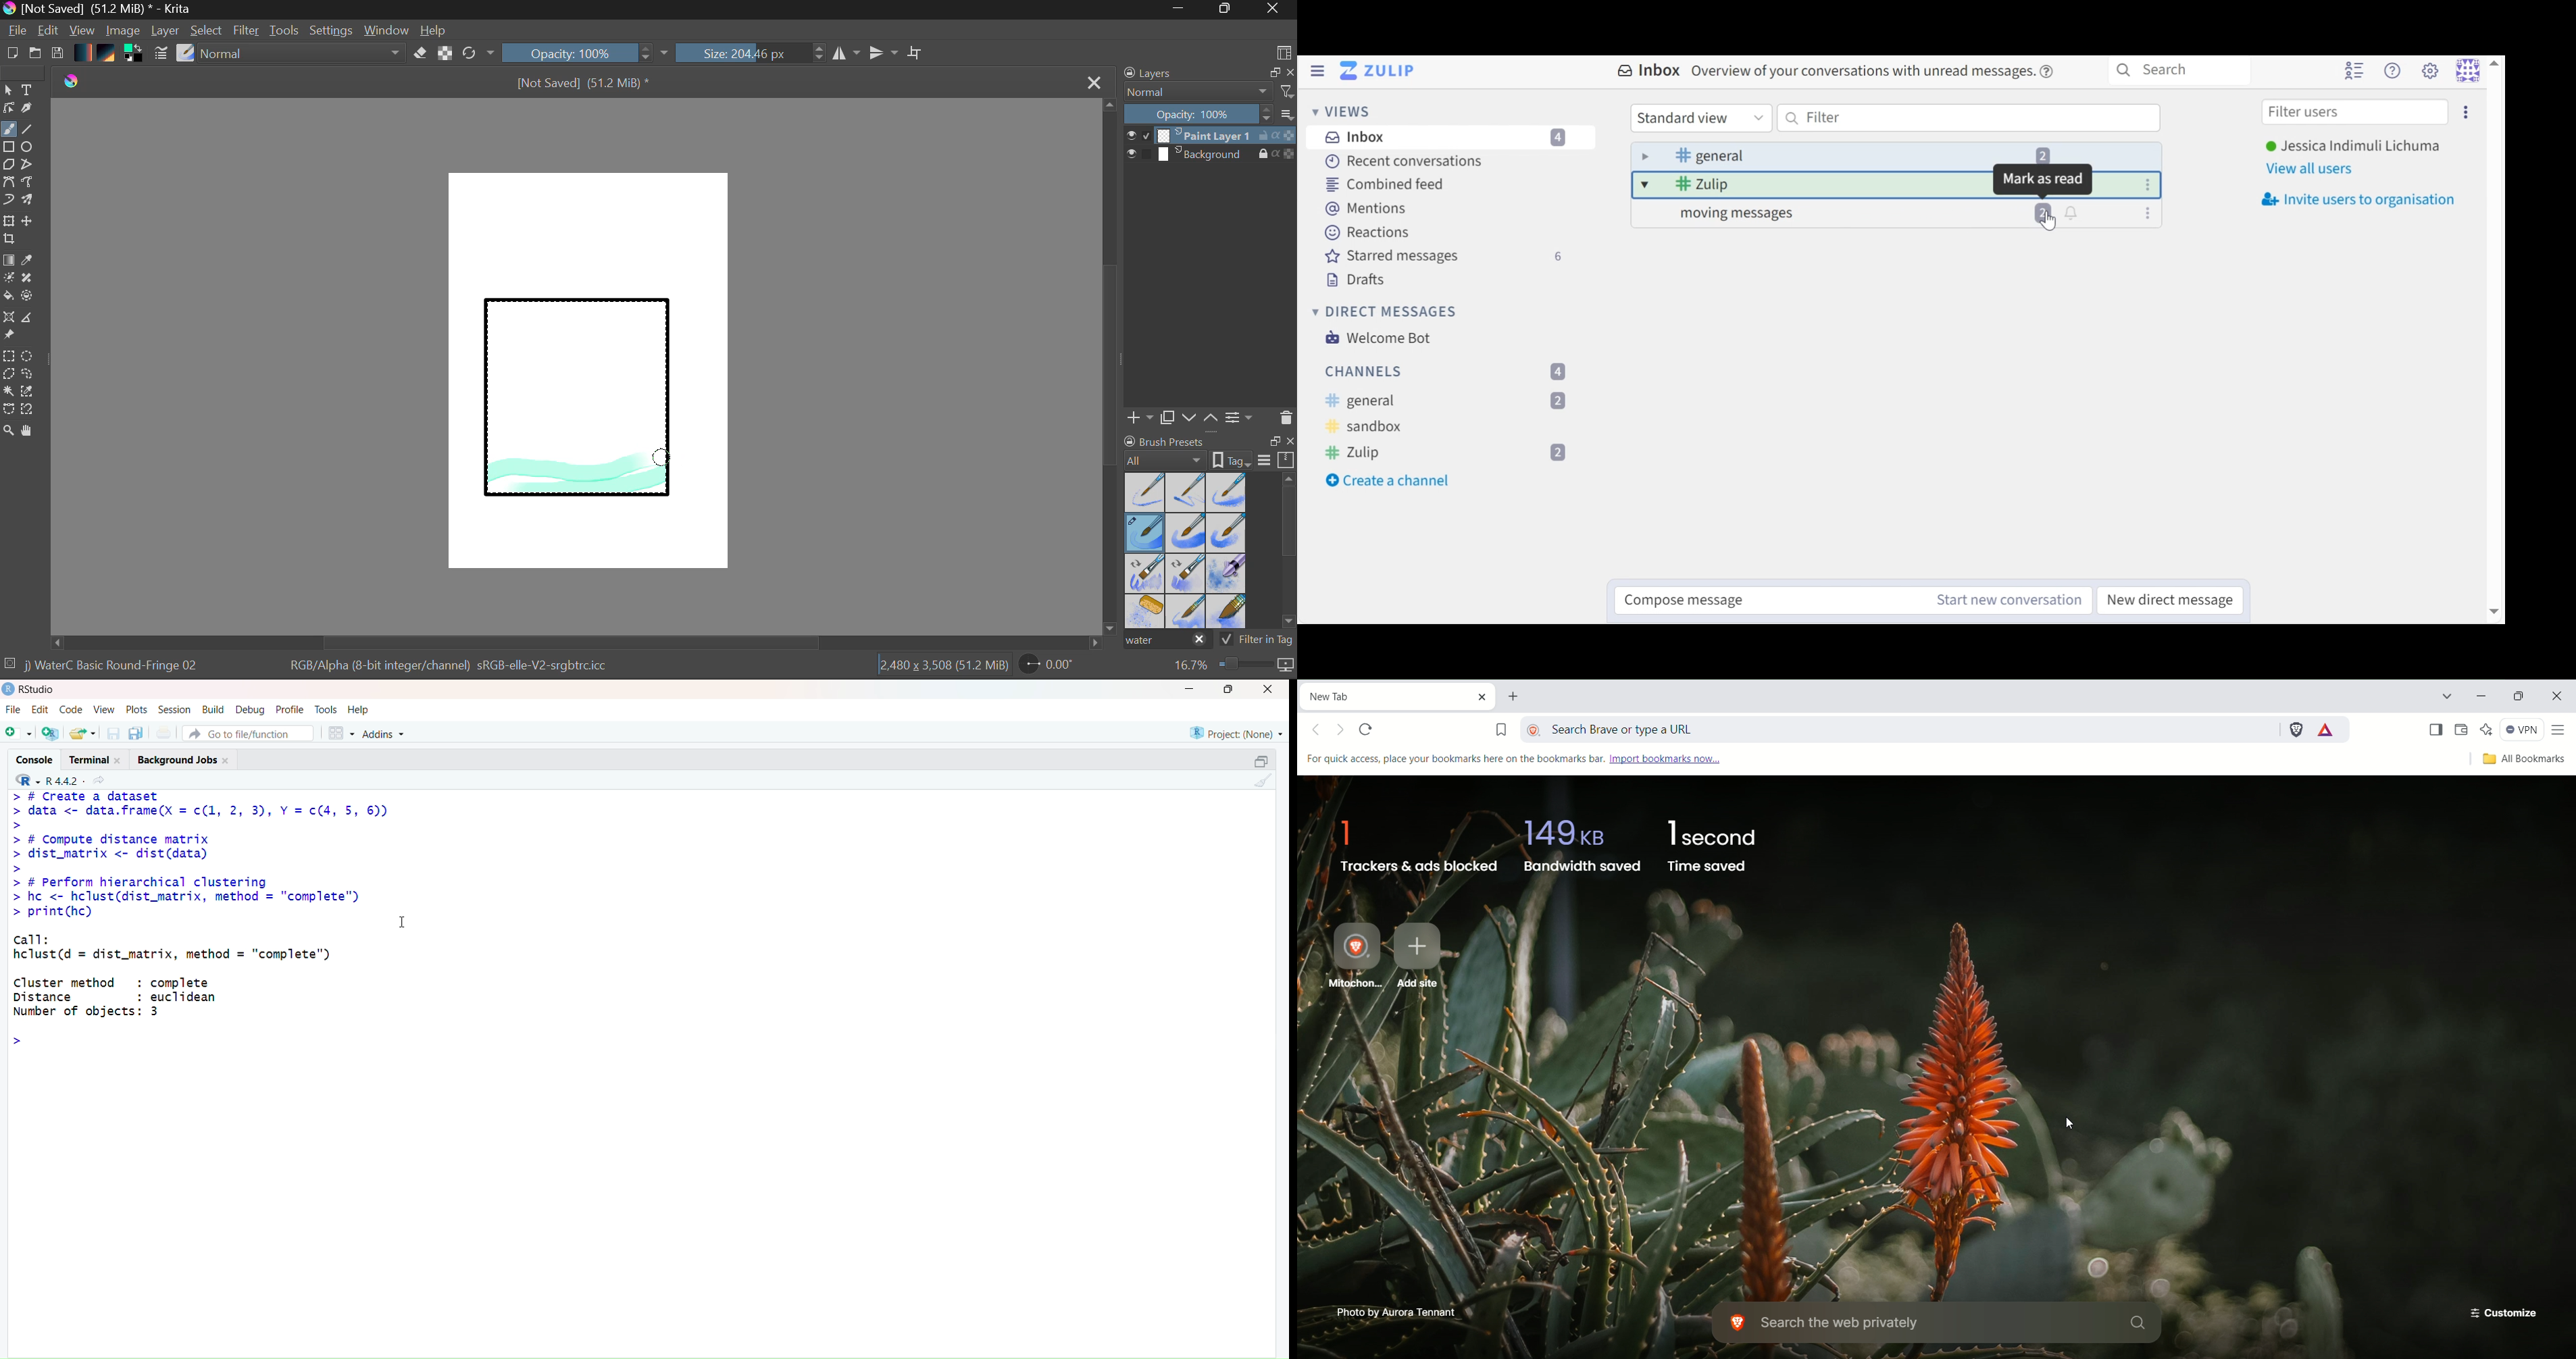 This screenshot has height=1372, width=2576. What do you see at coordinates (1211, 155) in the screenshot?
I see `Background Layer` at bounding box center [1211, 155].